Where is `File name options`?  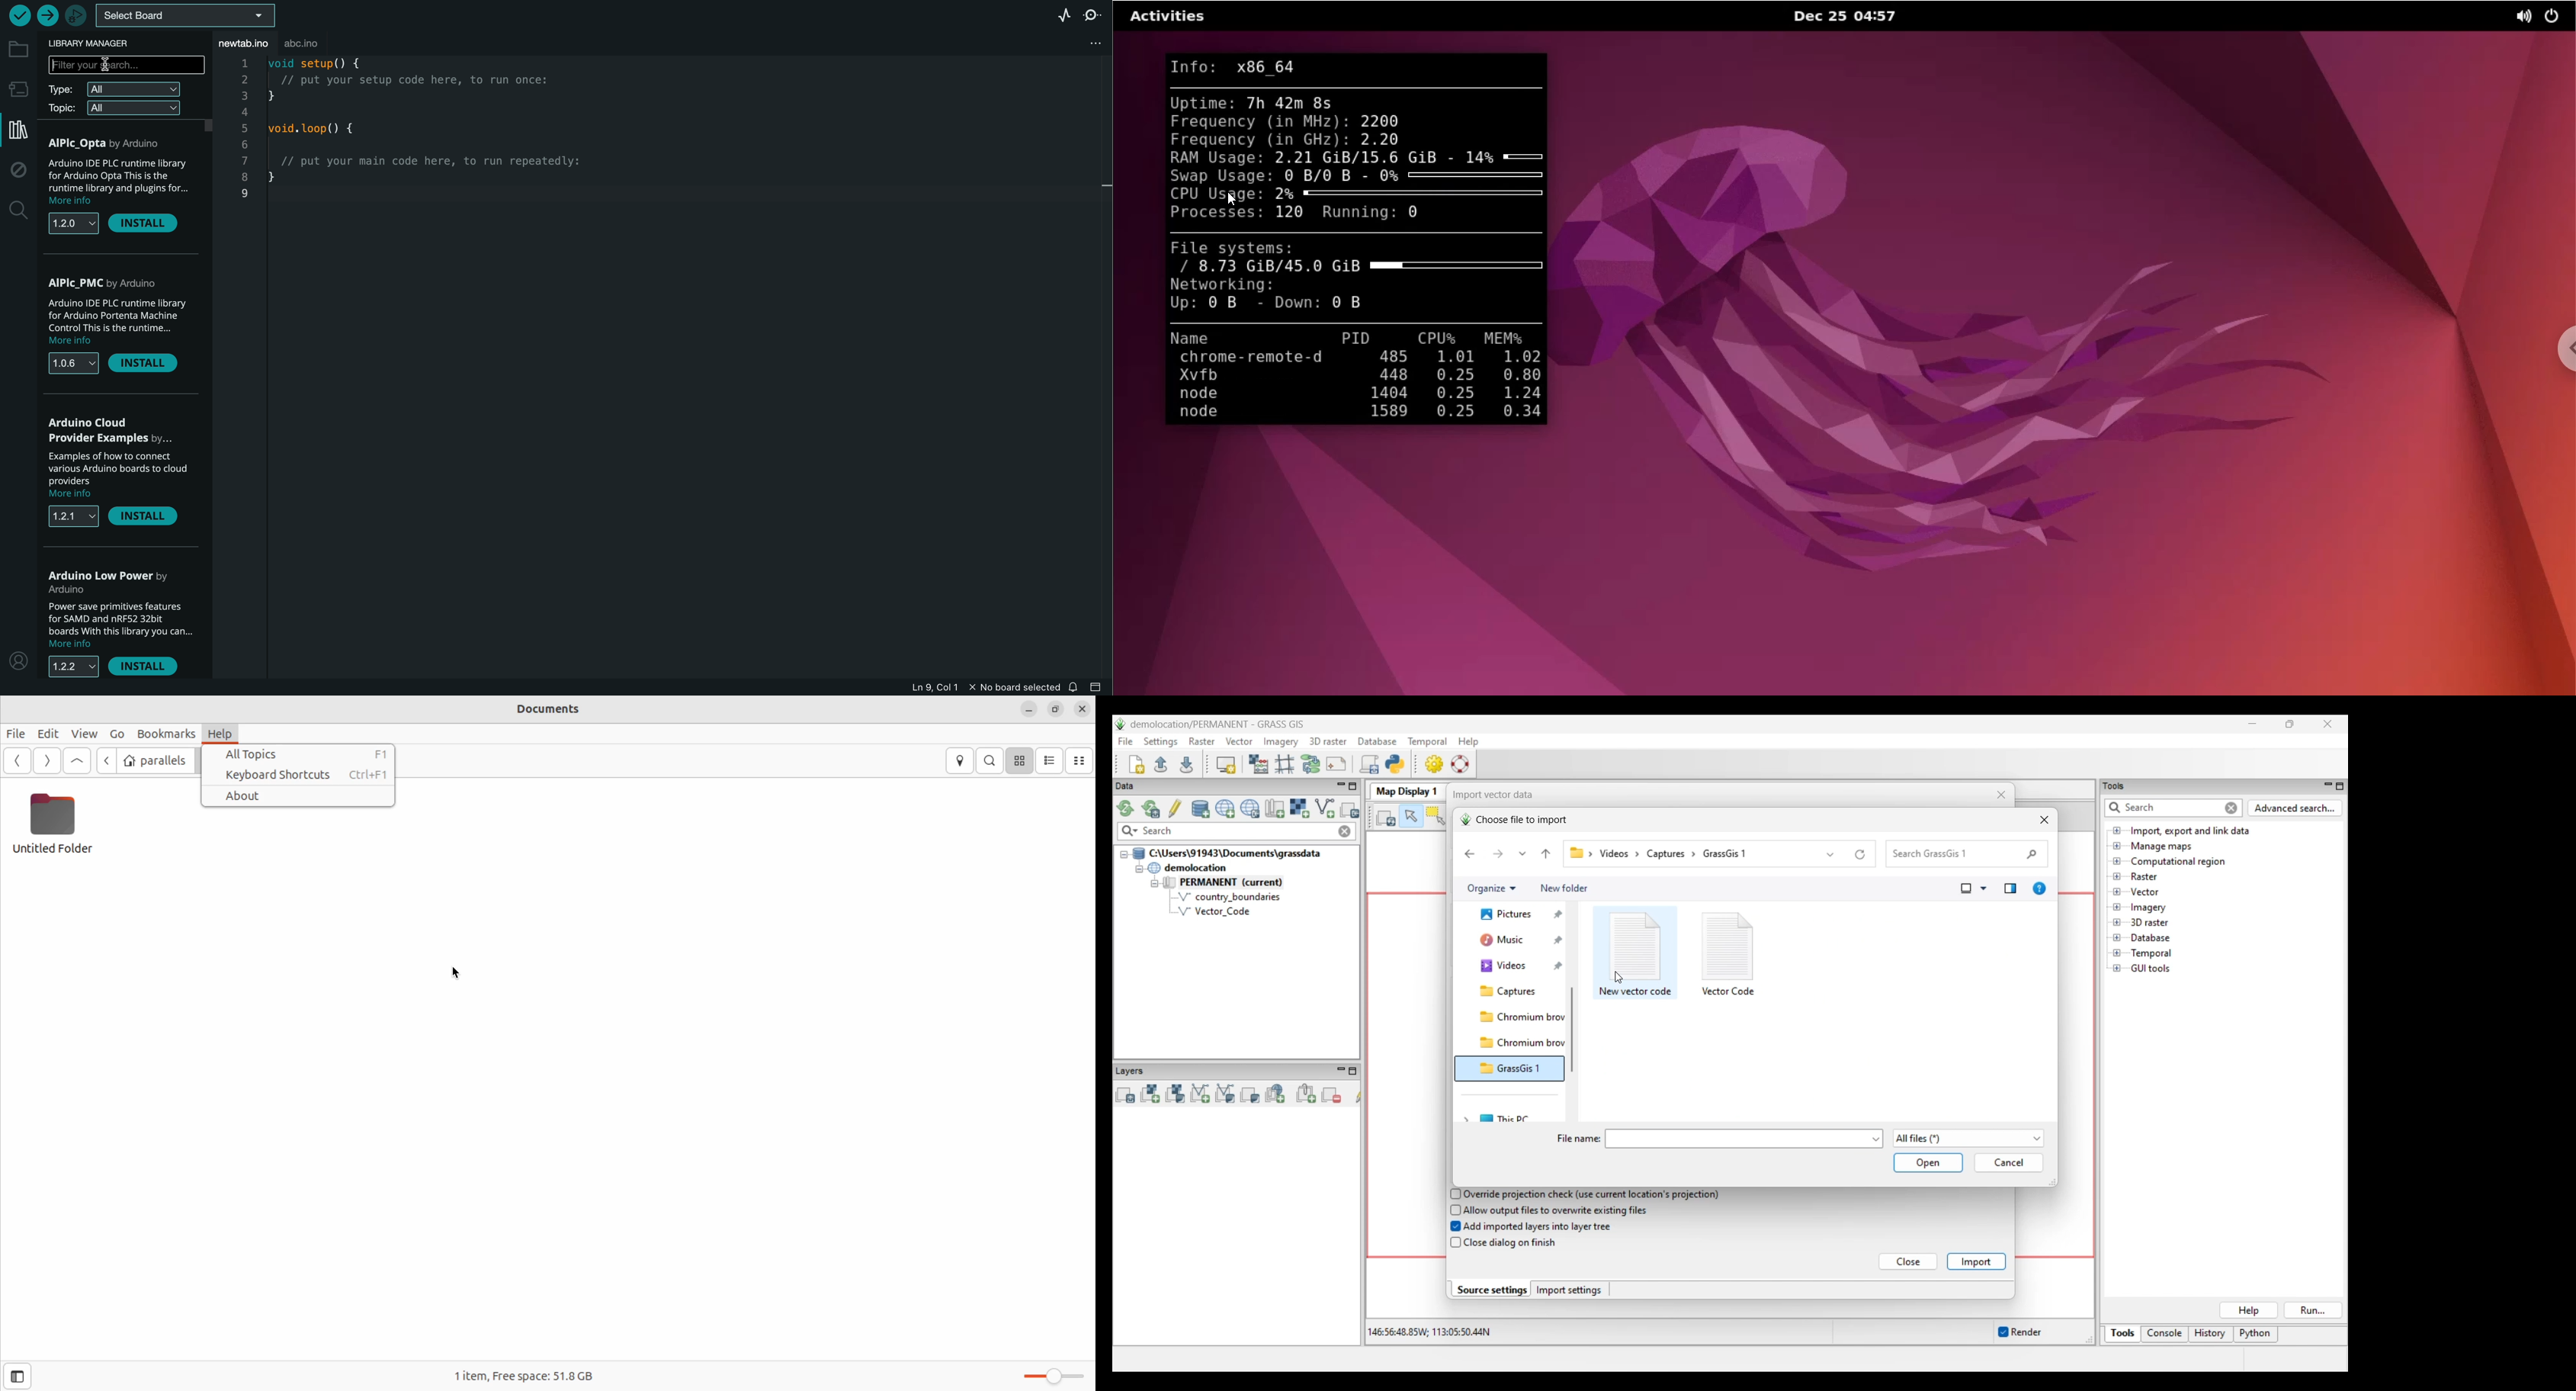
File name options is located at coordinates (1876, 1139).